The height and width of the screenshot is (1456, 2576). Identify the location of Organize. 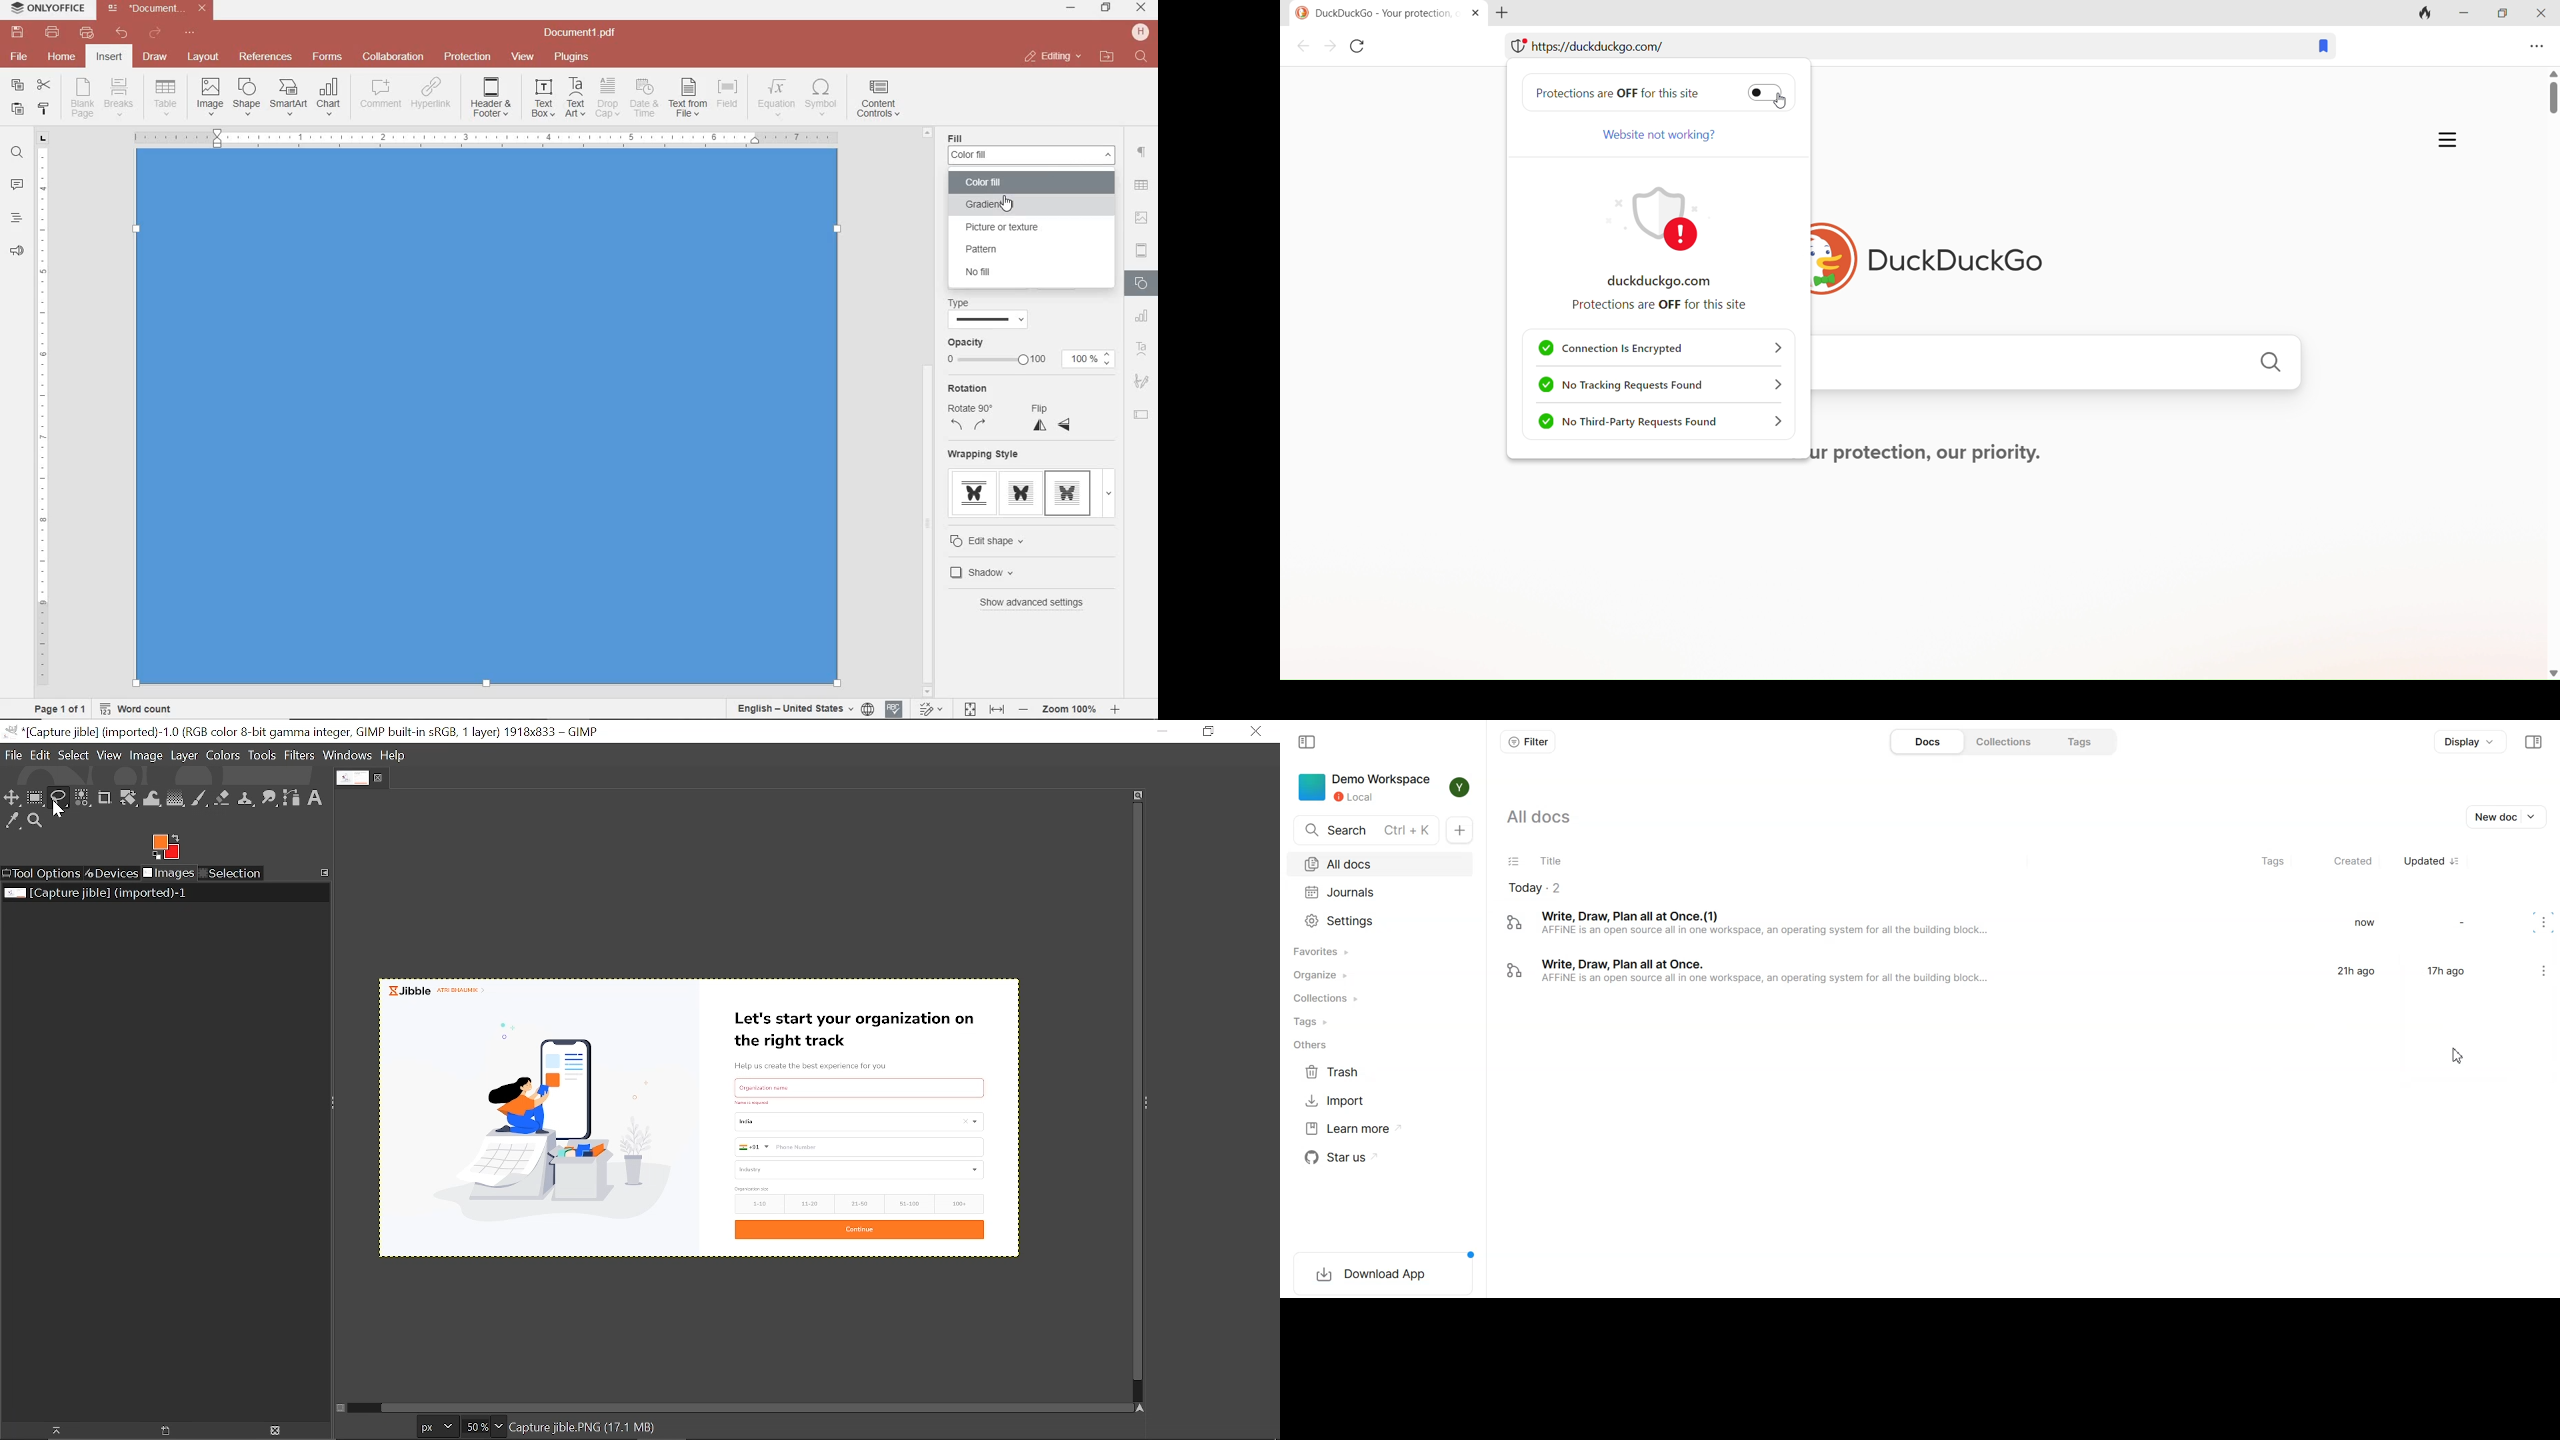
(1379, 975).